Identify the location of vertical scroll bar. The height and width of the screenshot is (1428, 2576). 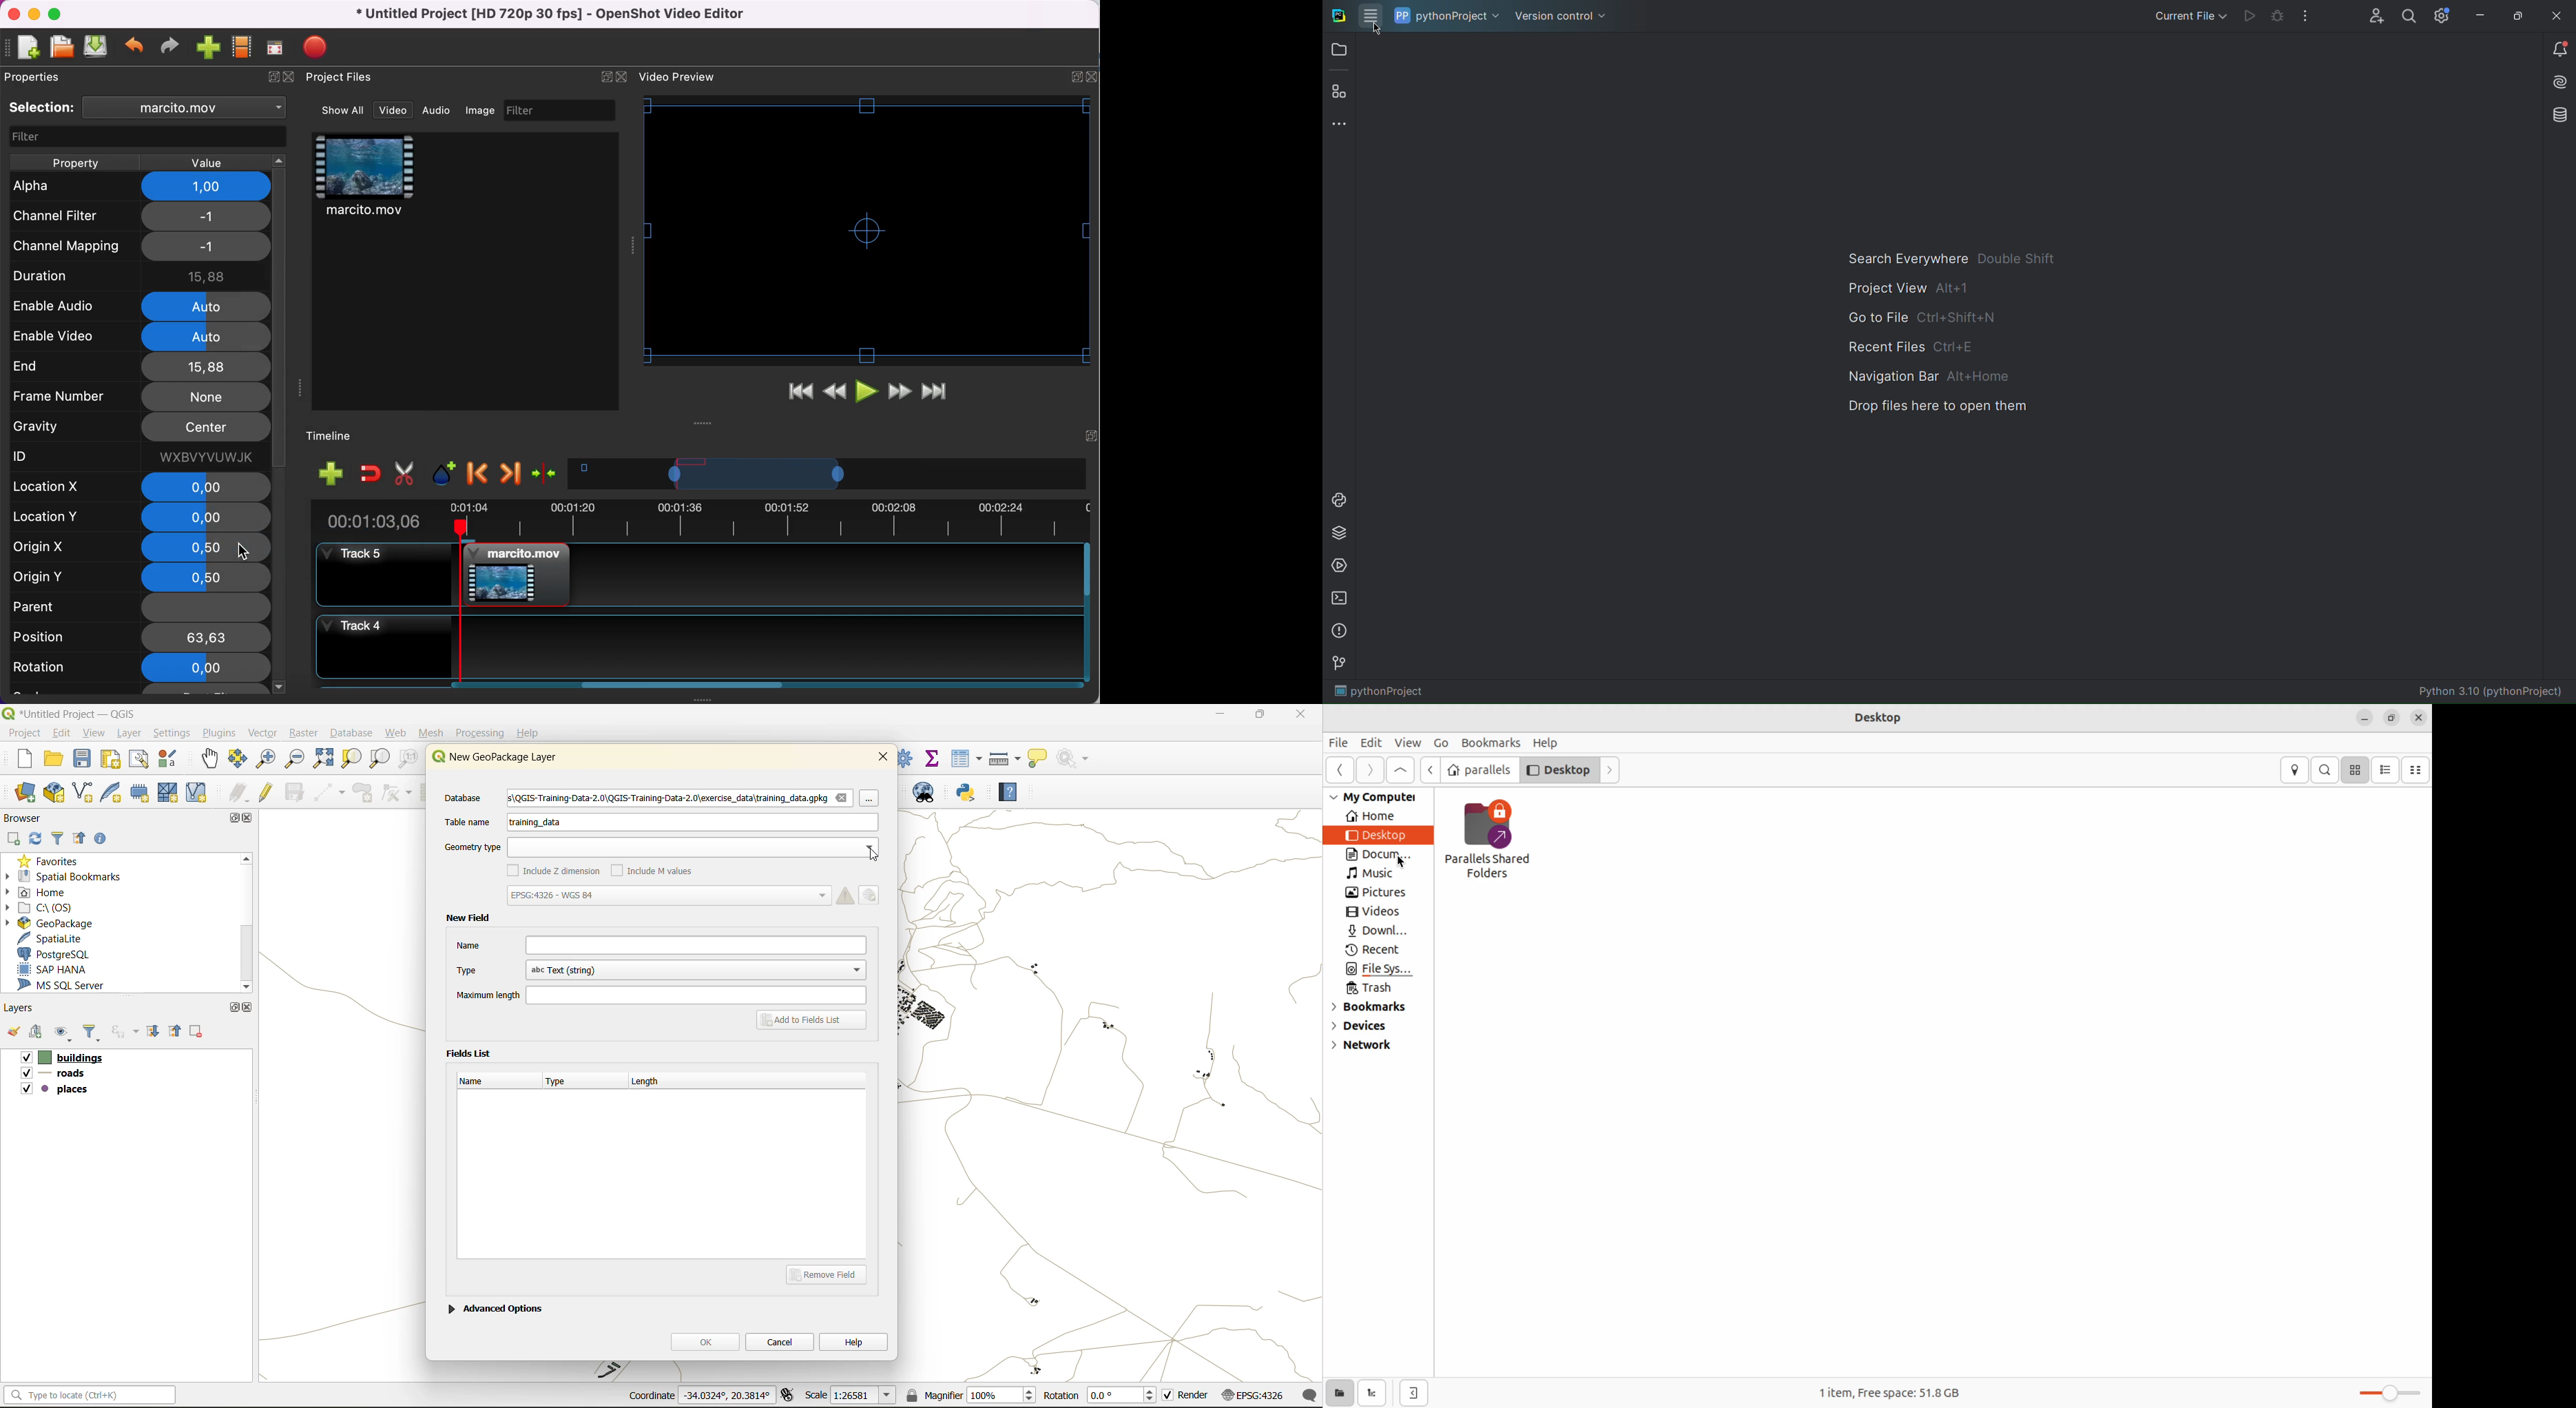
(280, 536).